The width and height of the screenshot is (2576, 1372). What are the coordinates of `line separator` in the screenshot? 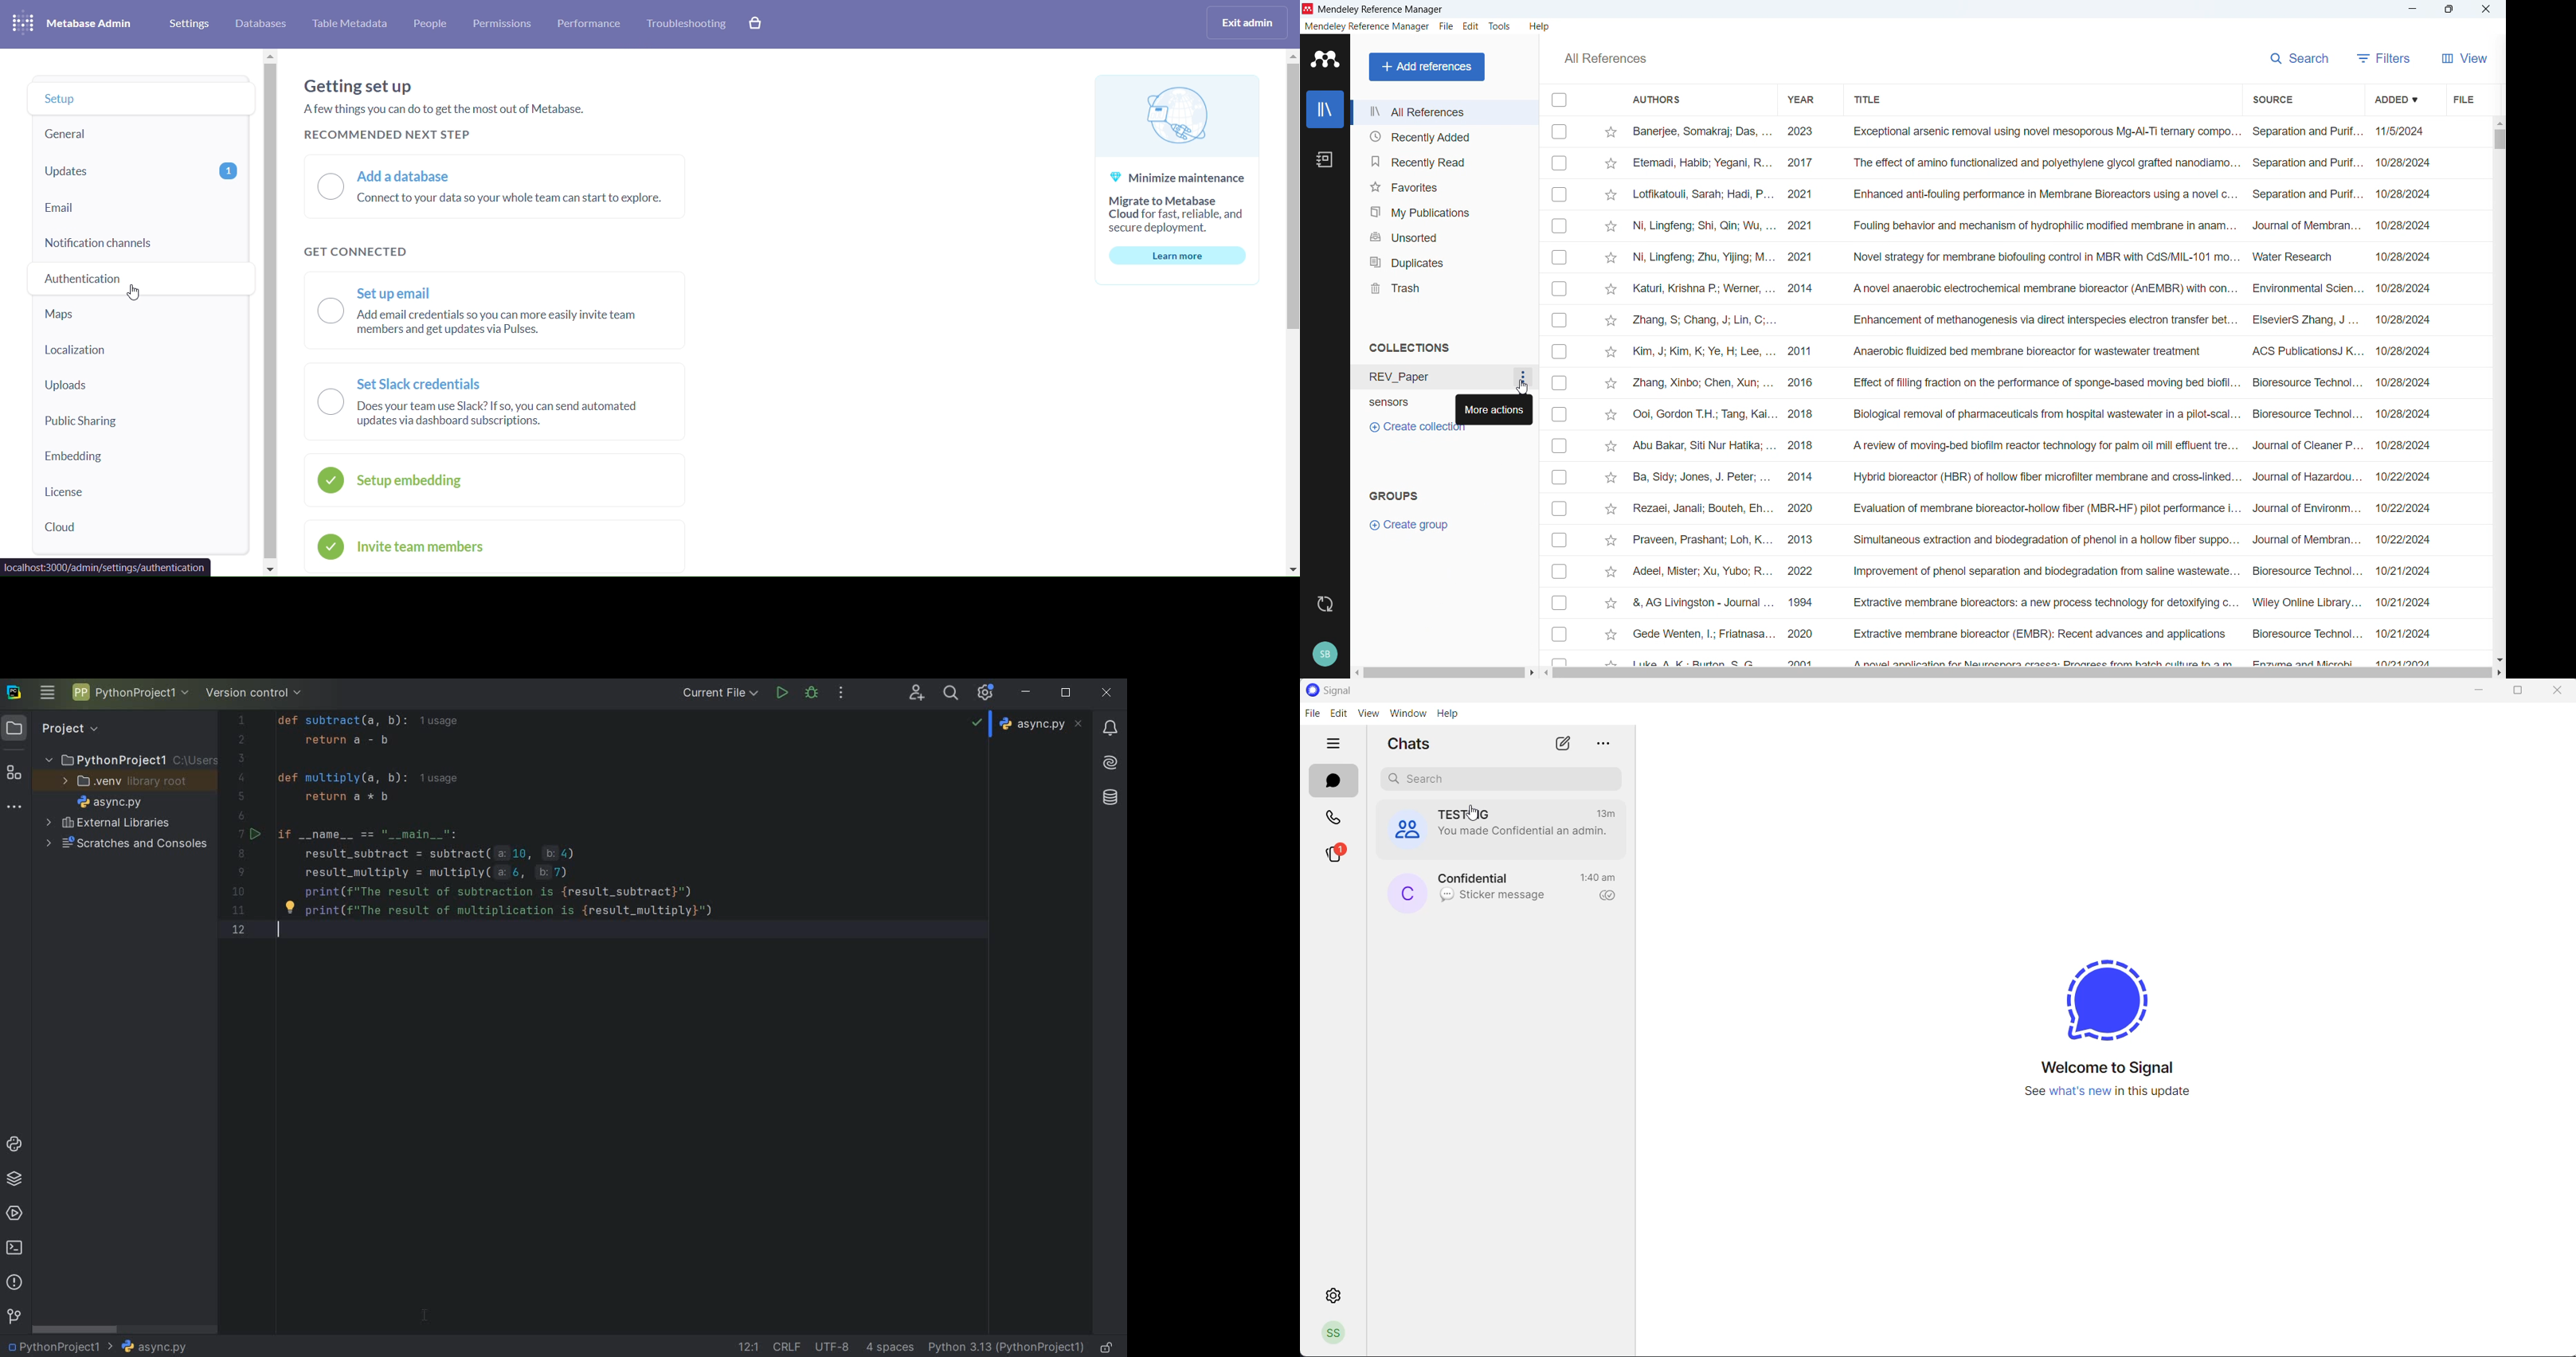 It's located at (786, 1347).